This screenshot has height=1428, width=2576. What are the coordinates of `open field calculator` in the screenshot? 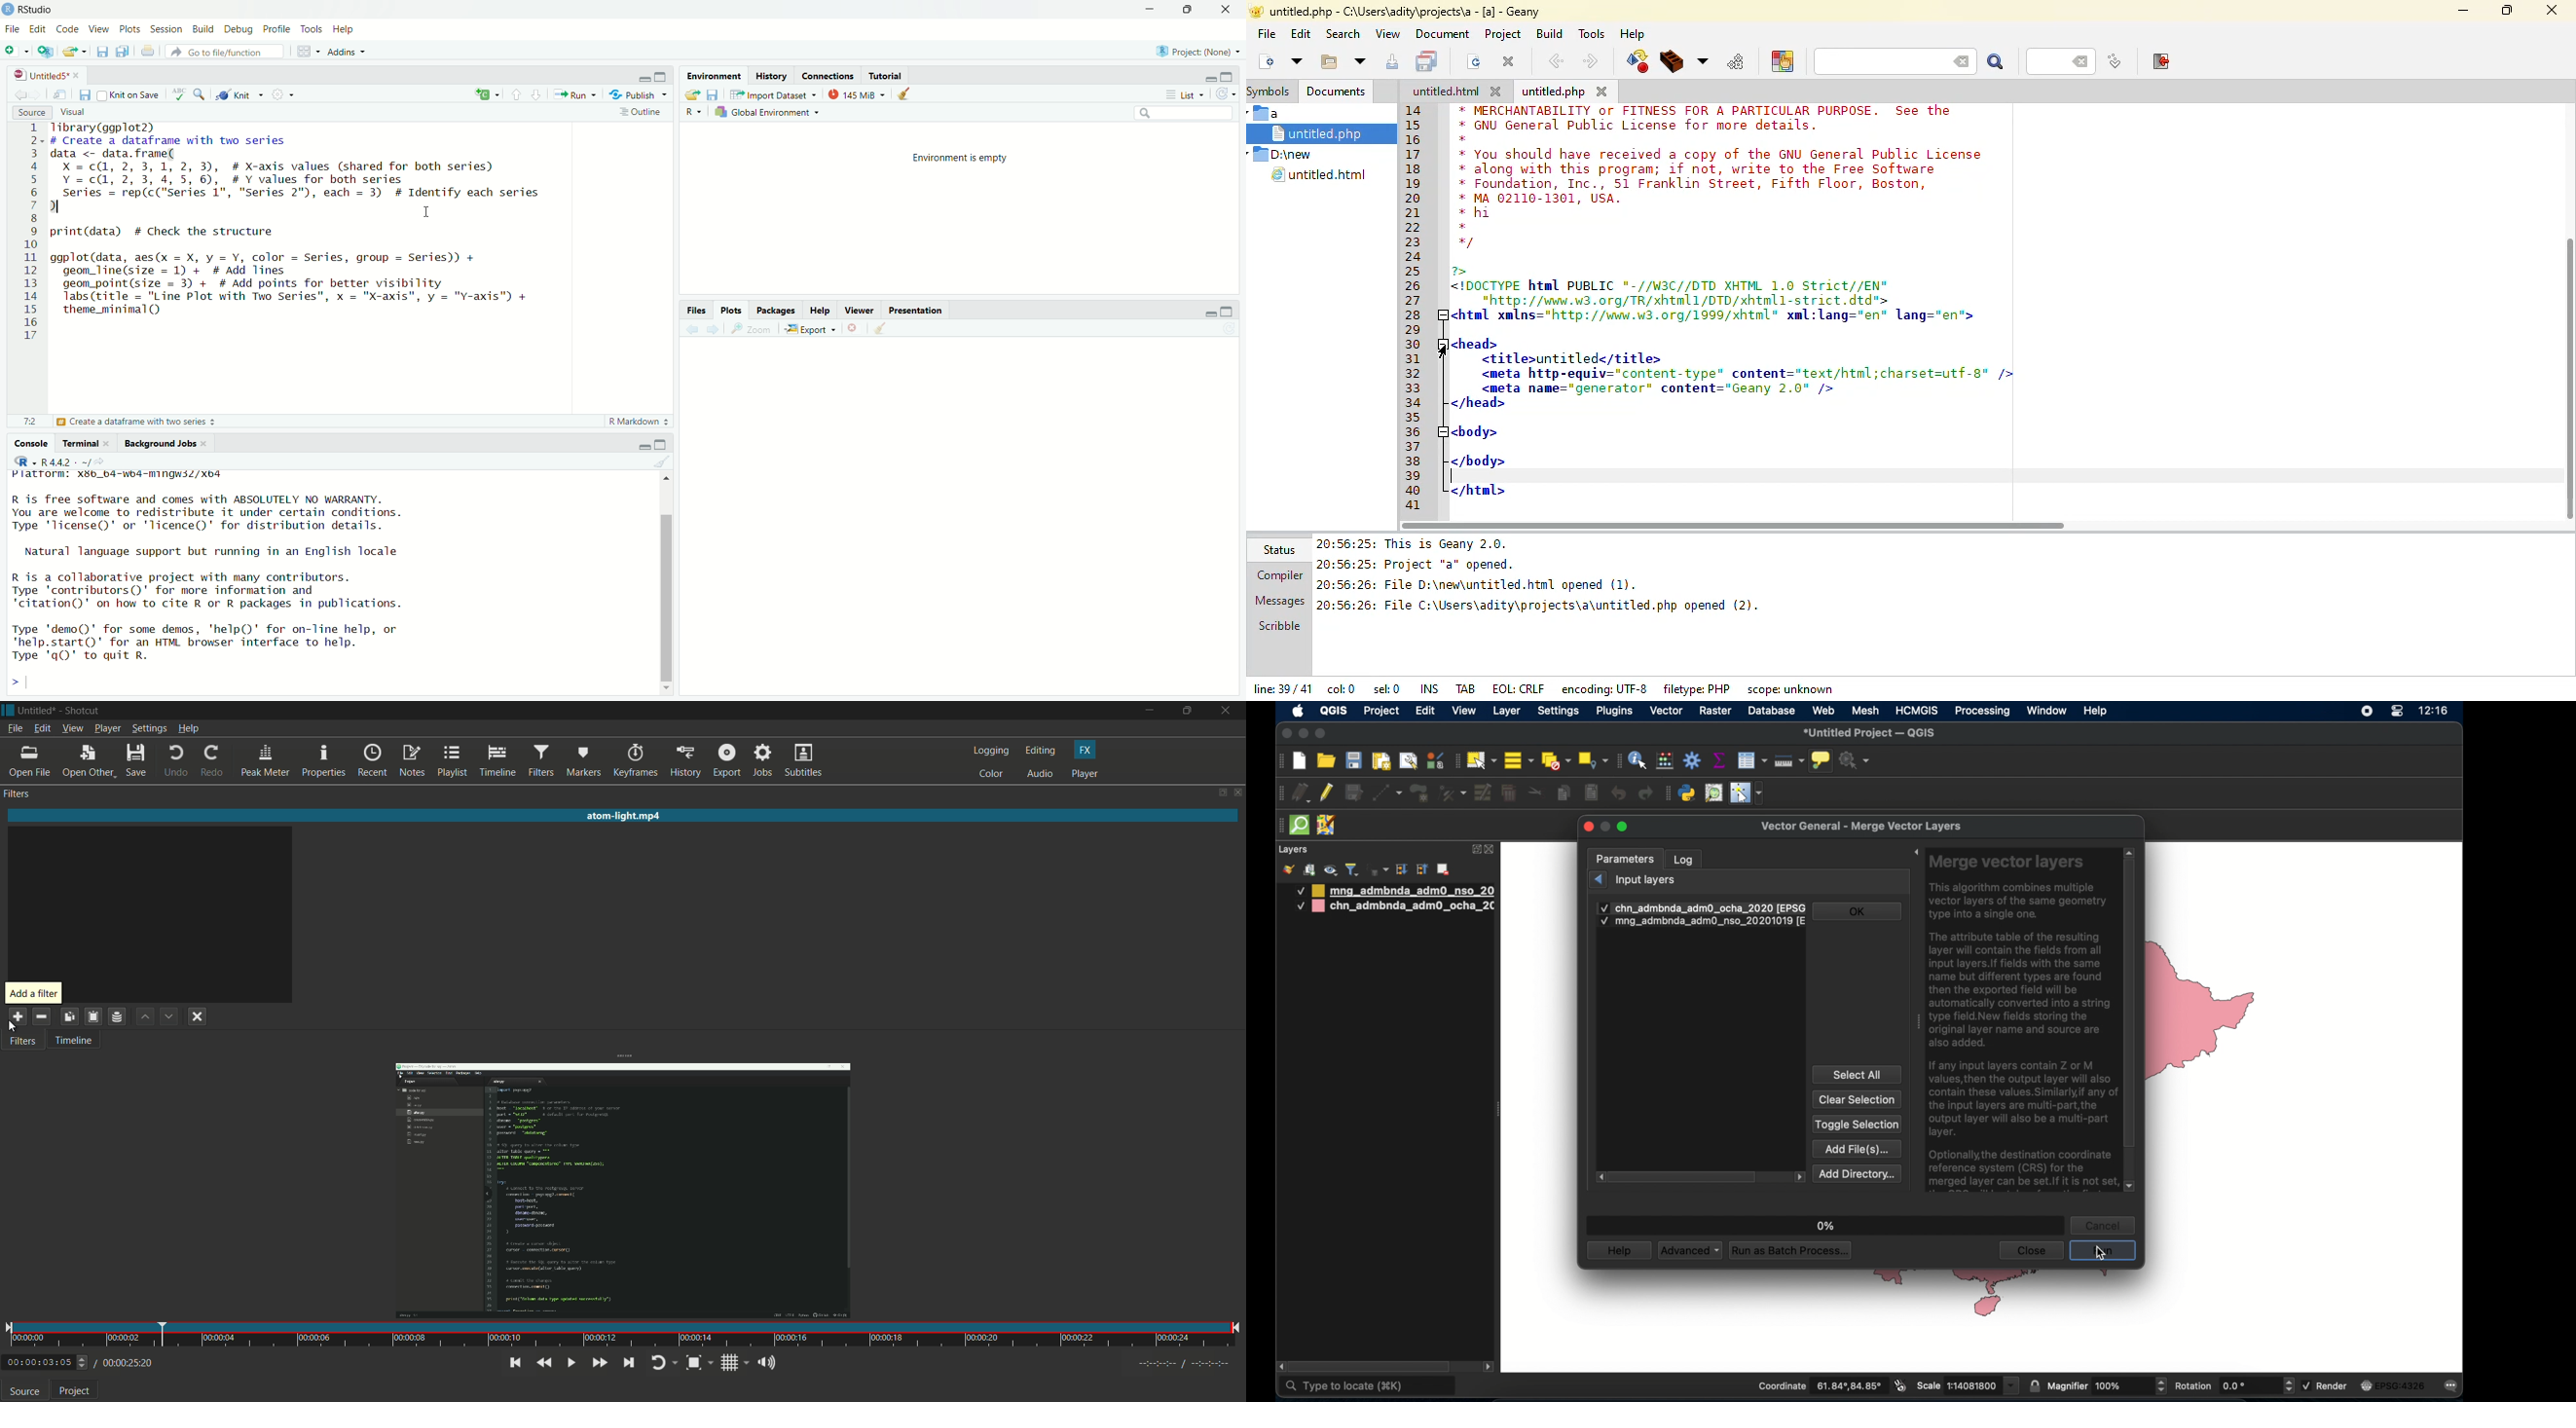 It's located at (1665, 760).